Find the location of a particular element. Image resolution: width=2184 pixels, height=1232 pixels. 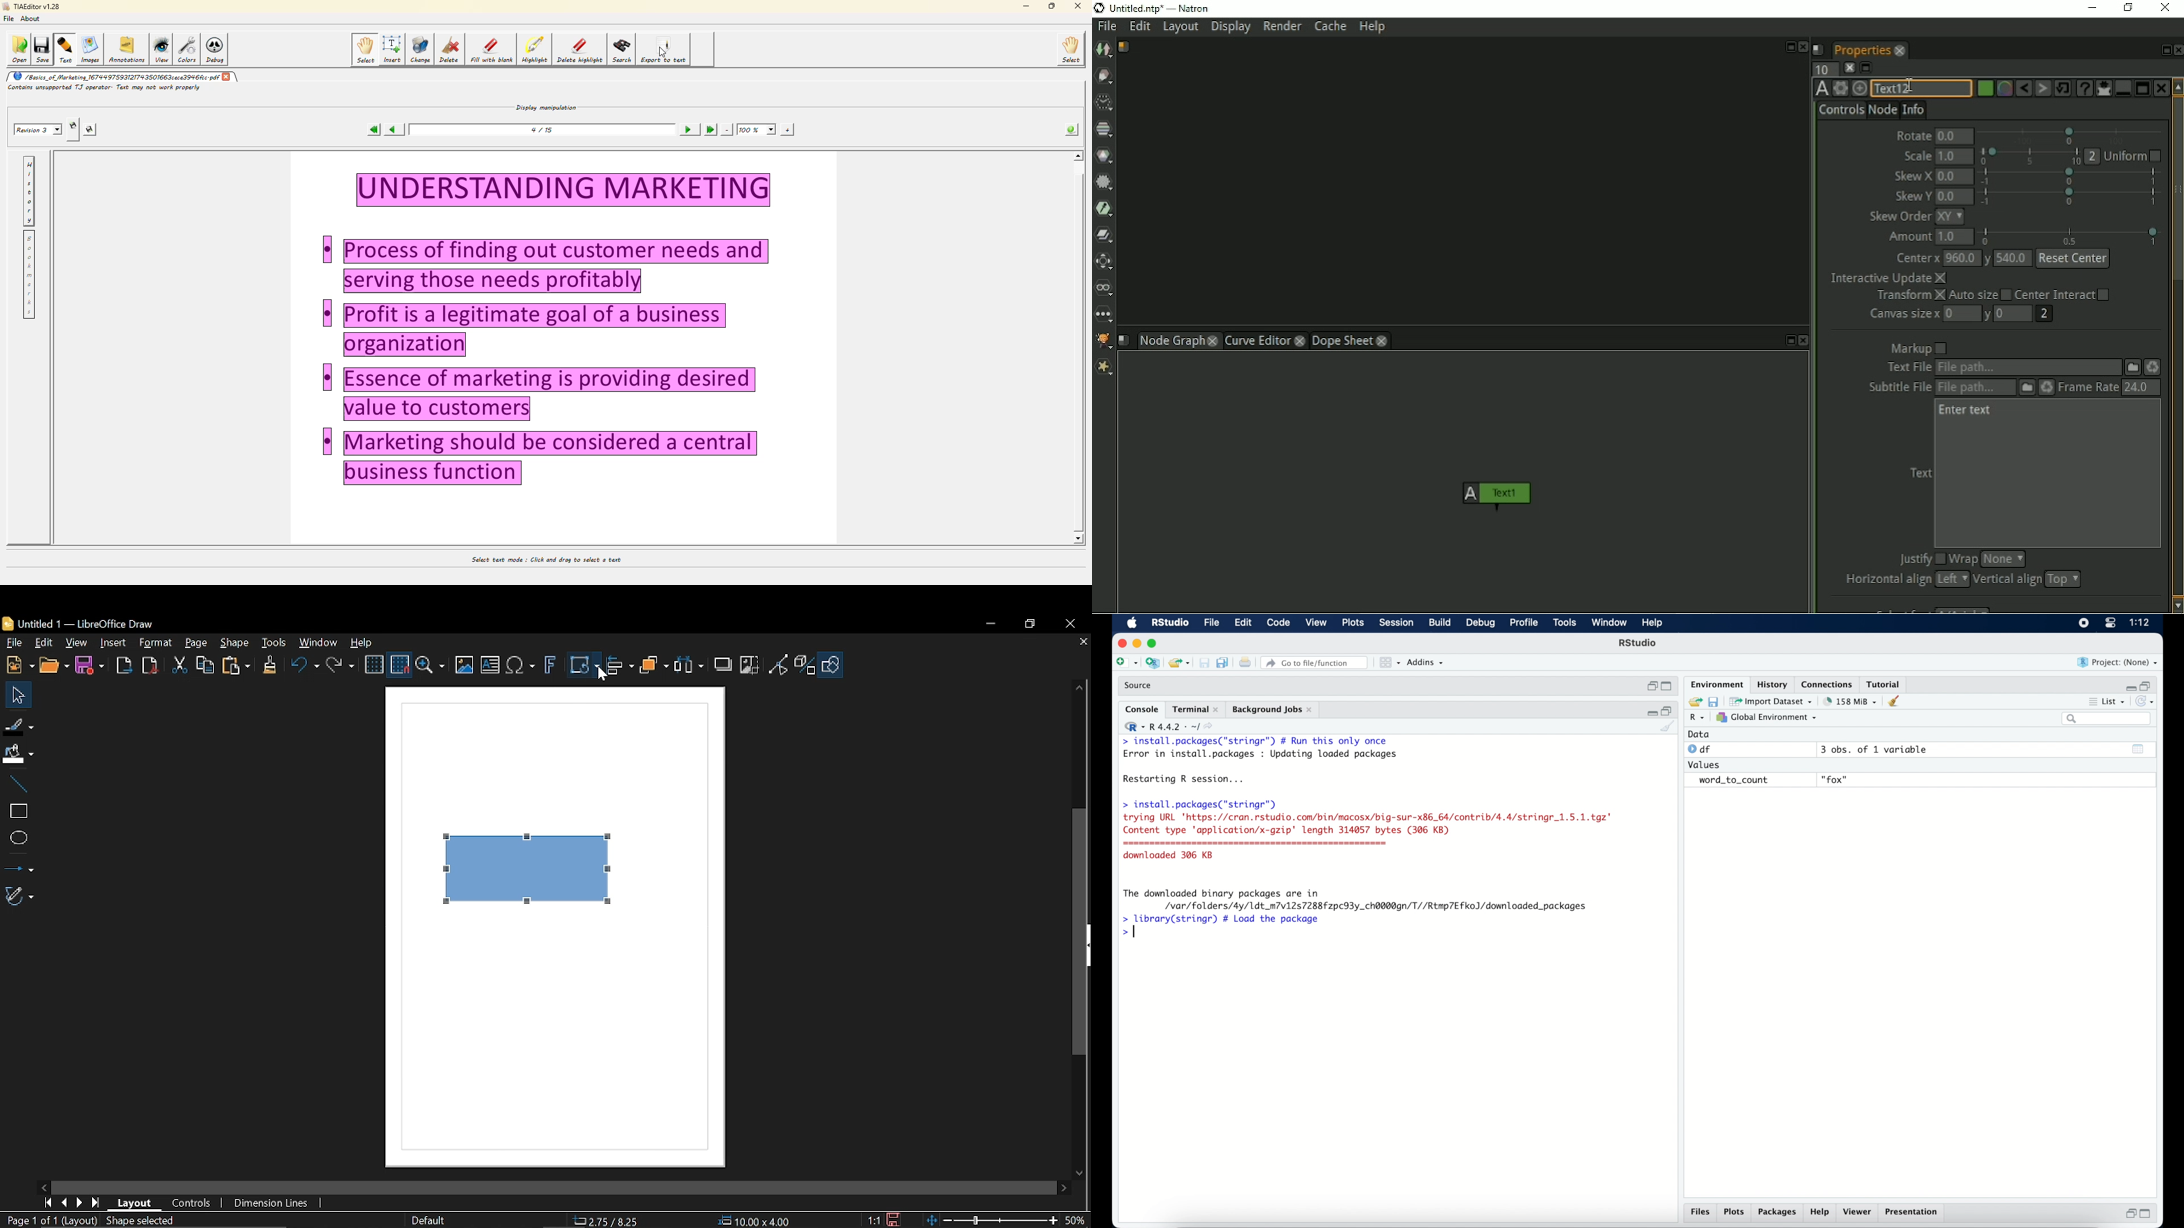

connections is located at coordinates (1829, 683).